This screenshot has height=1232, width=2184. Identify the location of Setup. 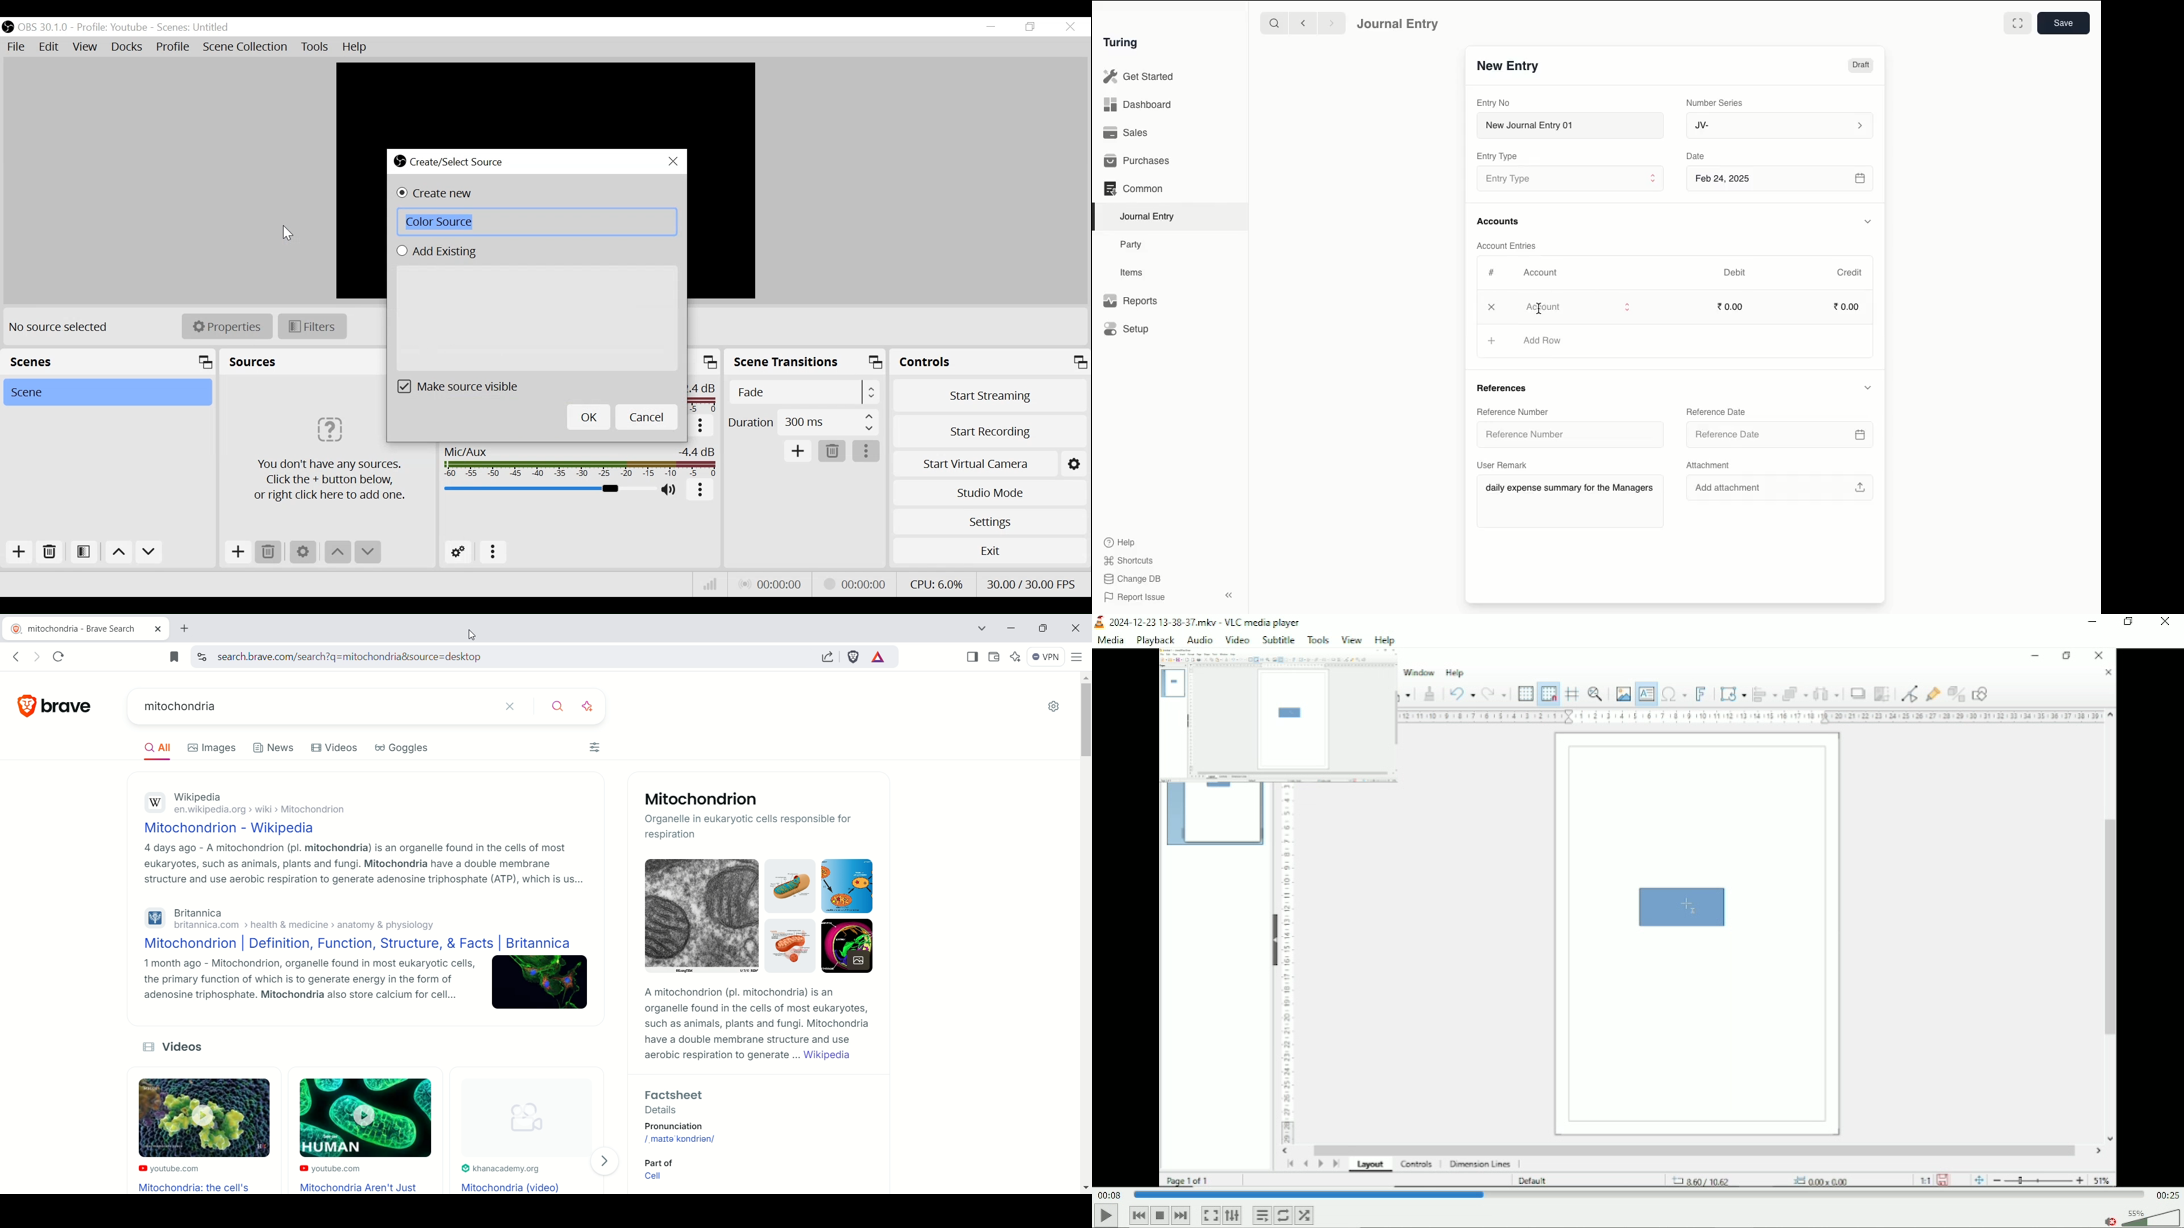
(1127, 328).